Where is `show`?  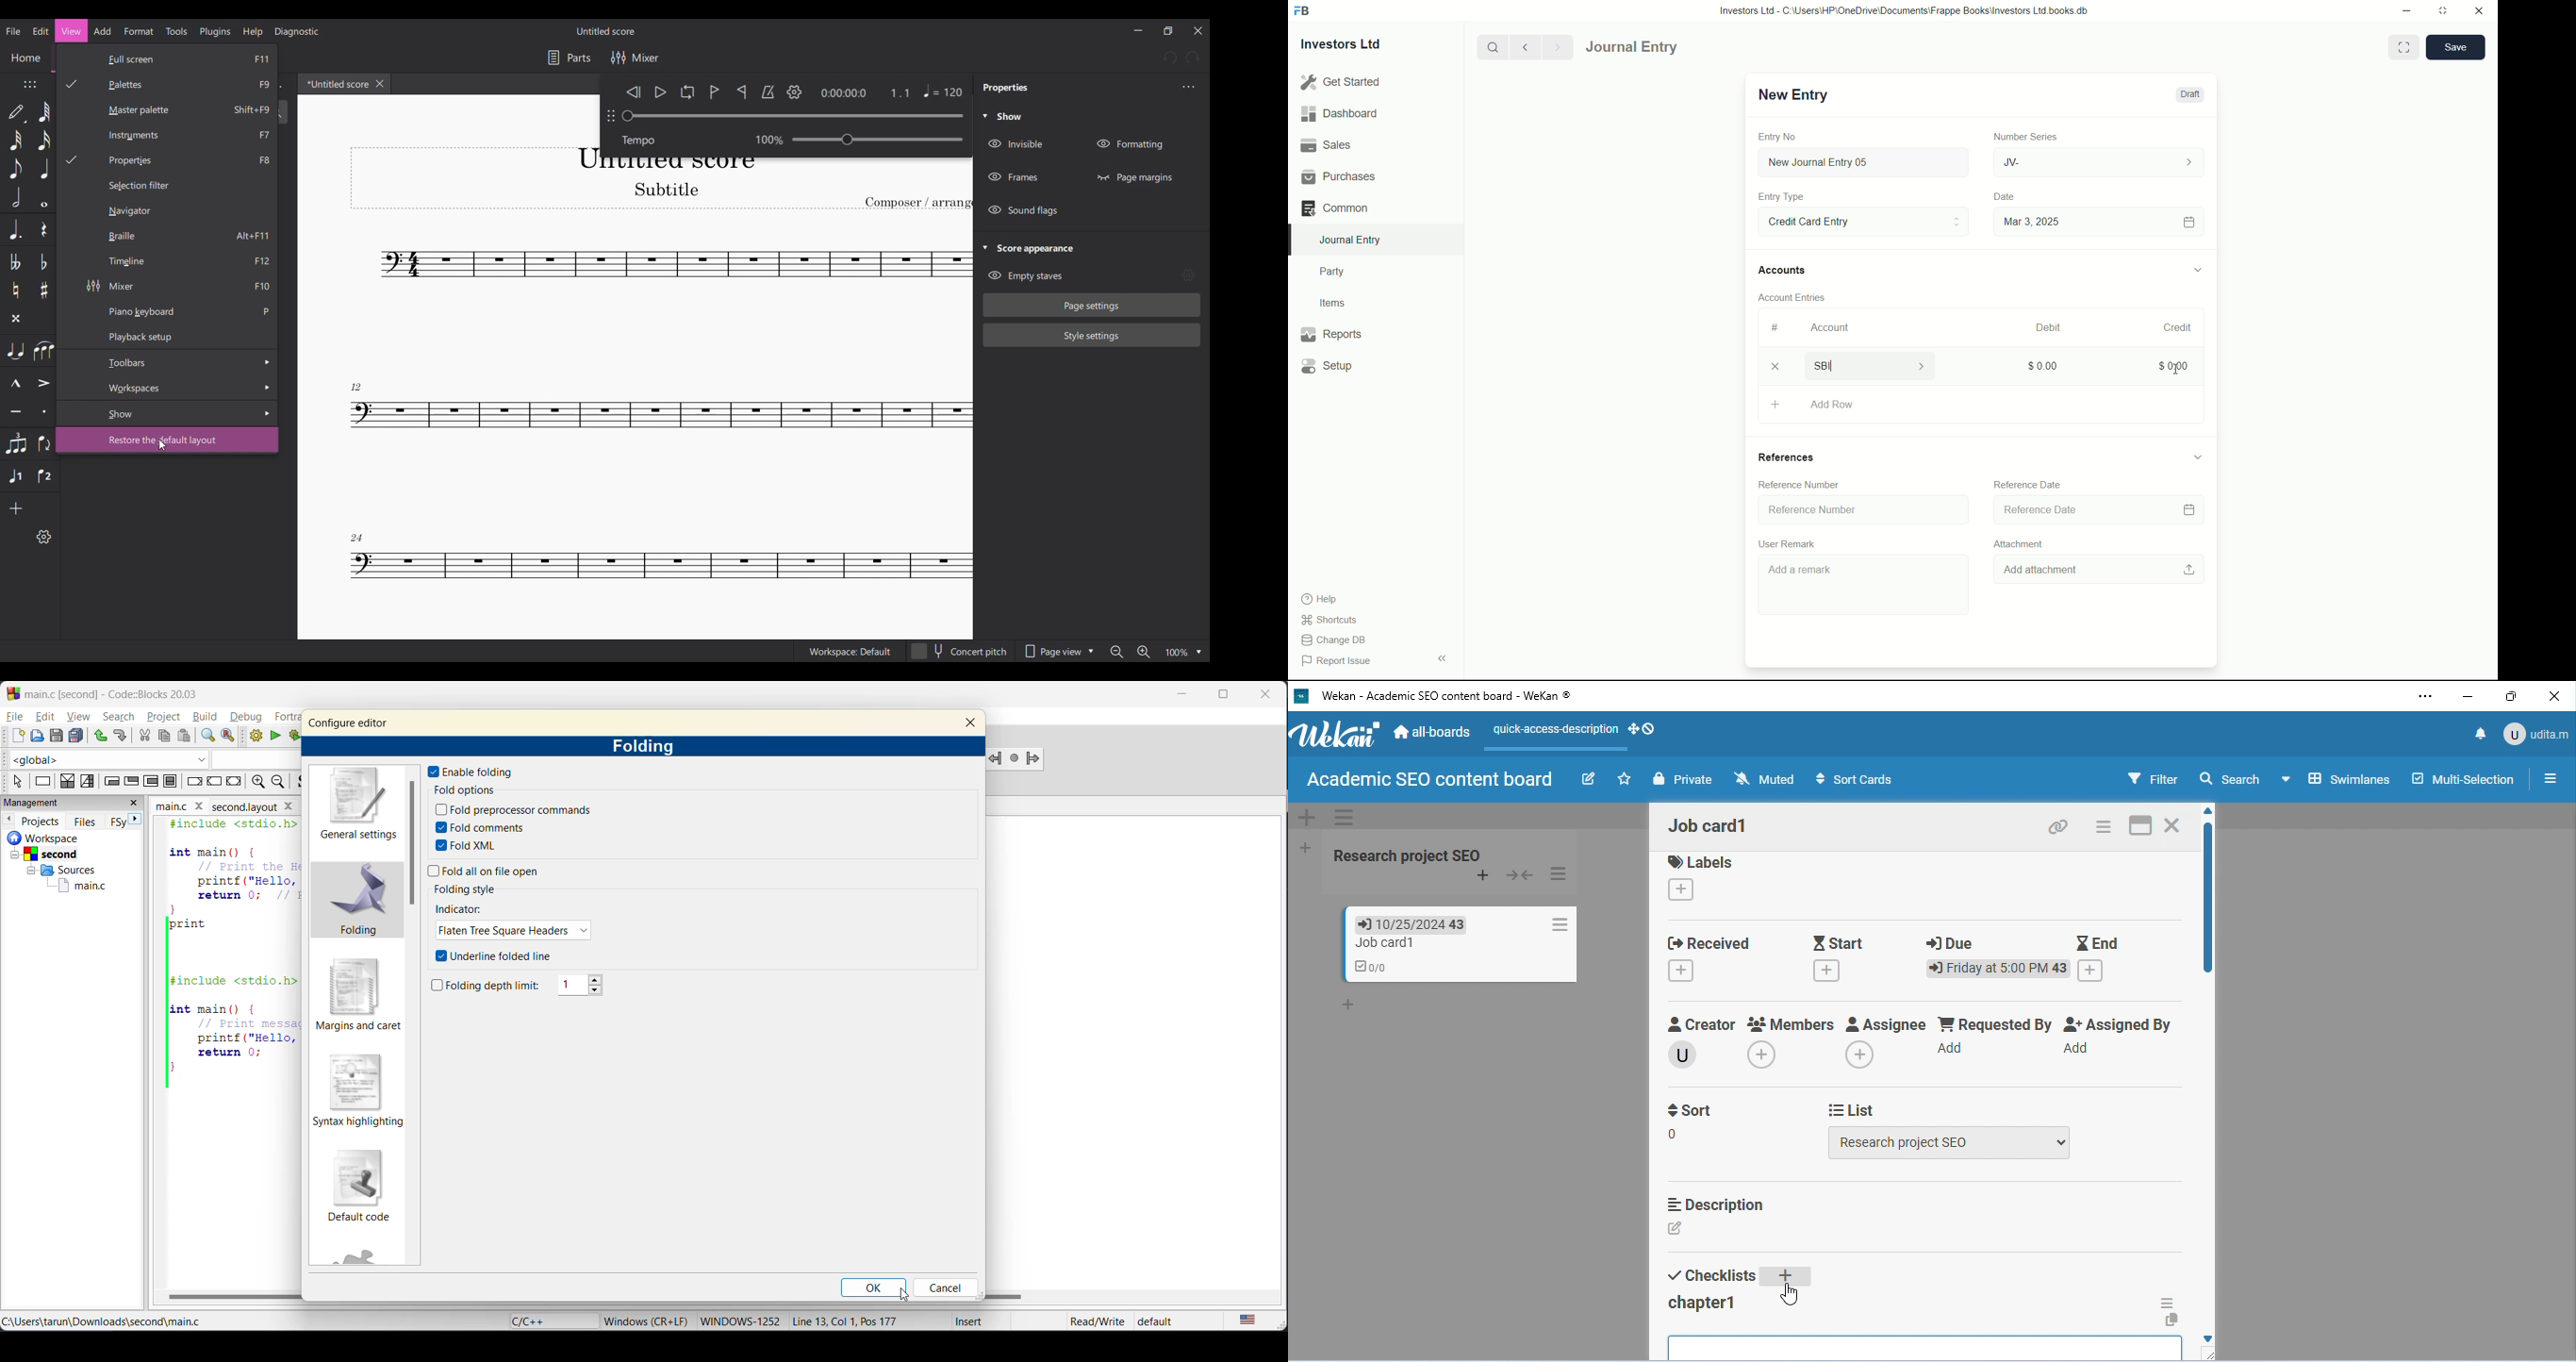 show is located at coordinates (1012, 117).